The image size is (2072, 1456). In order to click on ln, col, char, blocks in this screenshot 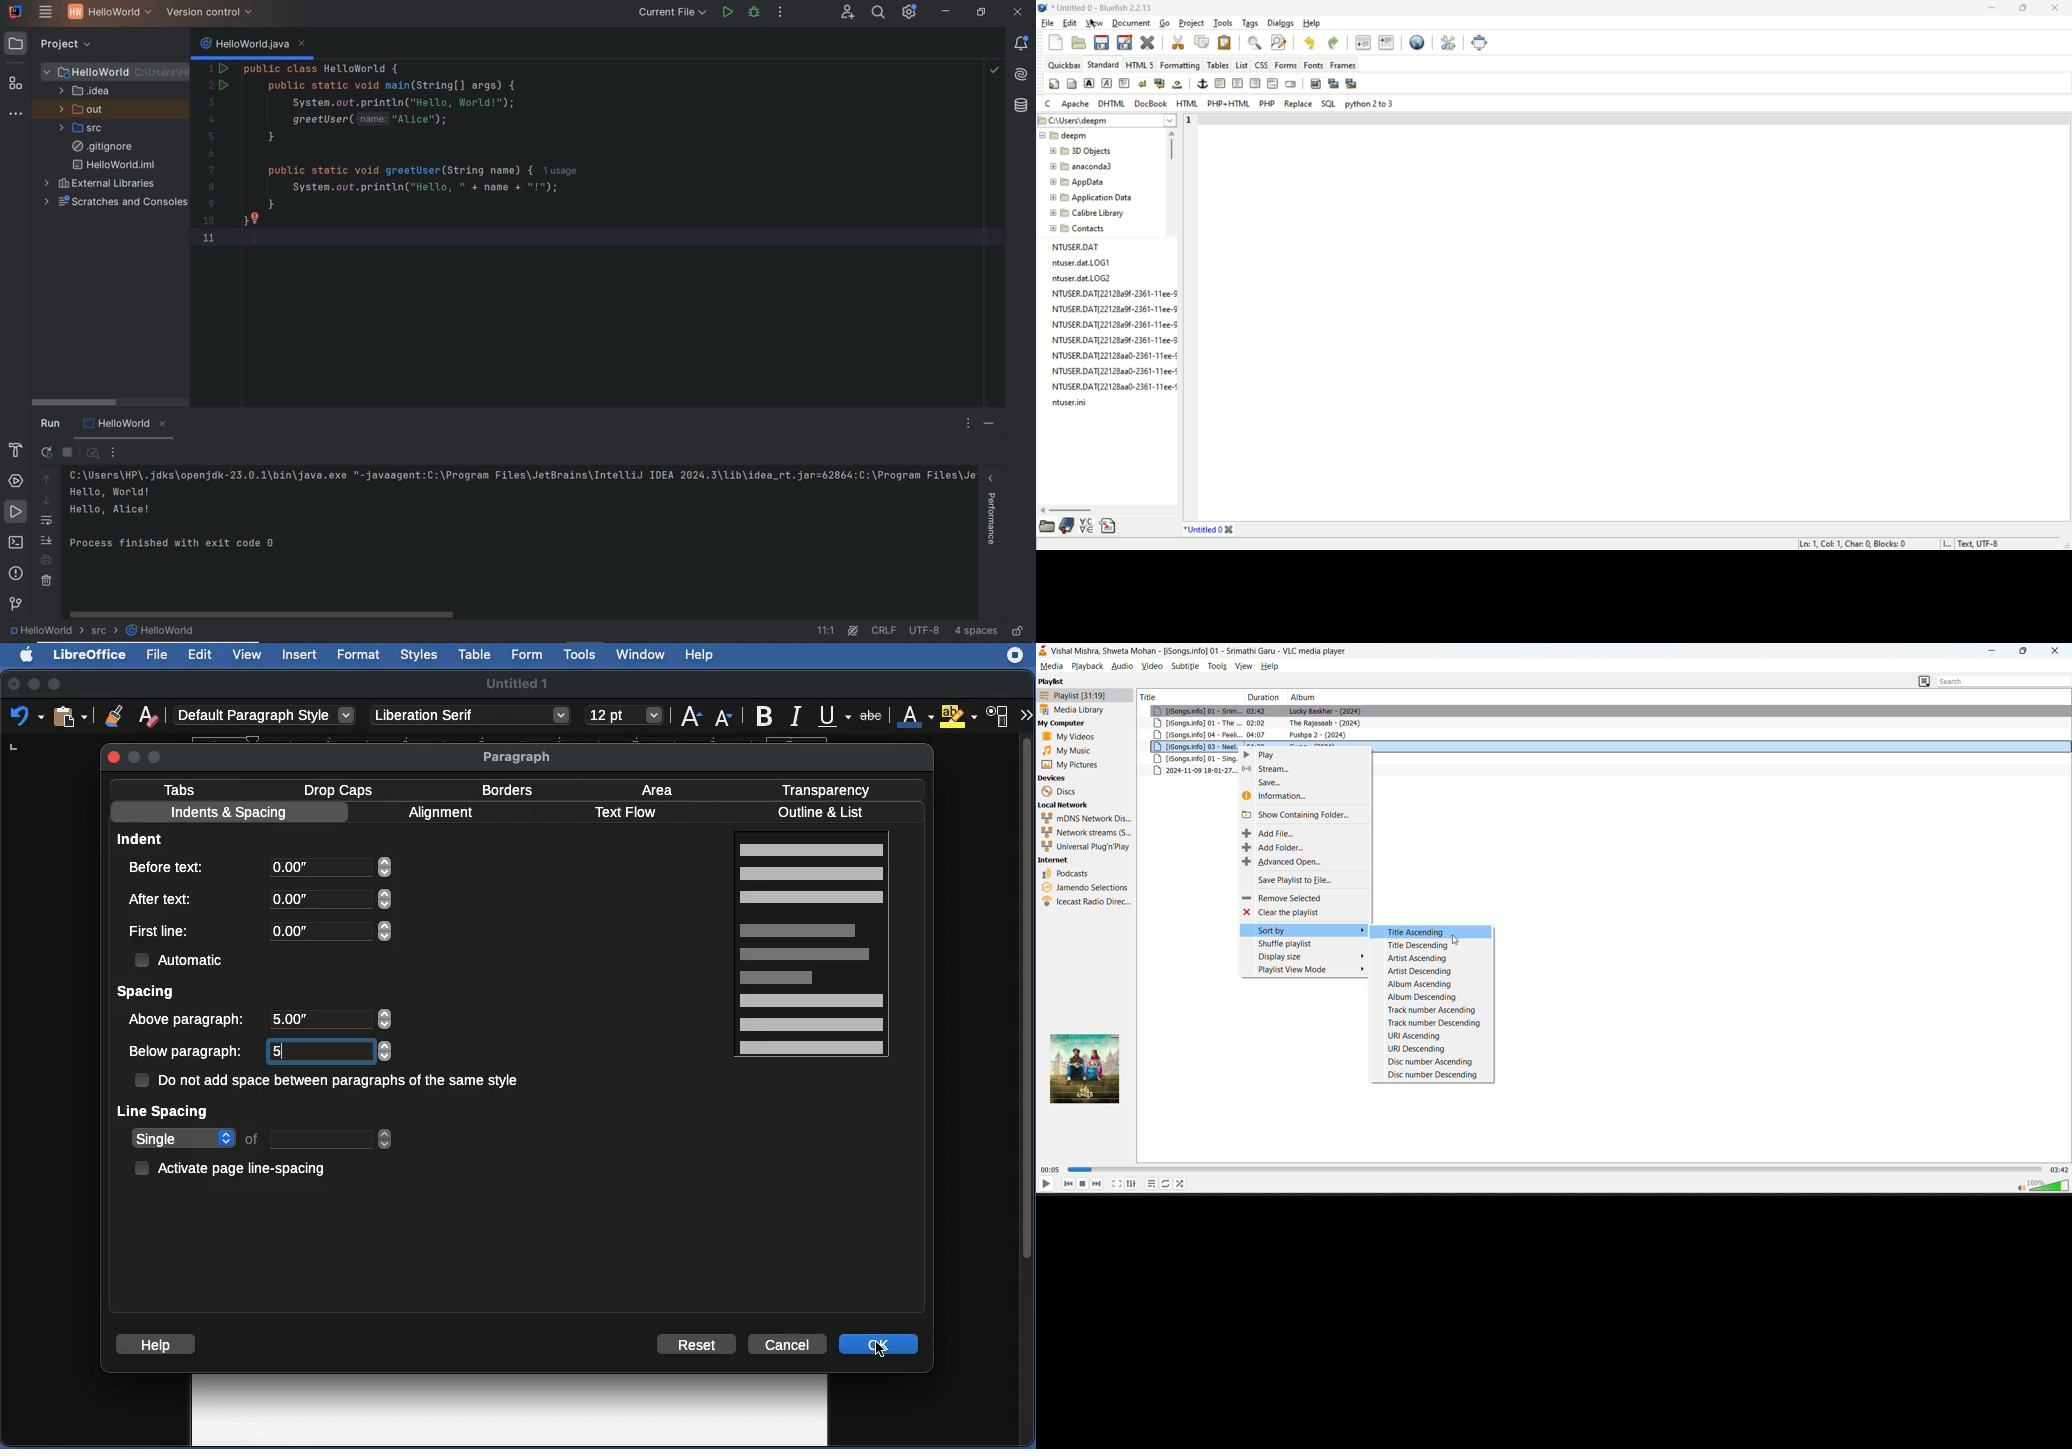, I will do `click(1851, 544)`.